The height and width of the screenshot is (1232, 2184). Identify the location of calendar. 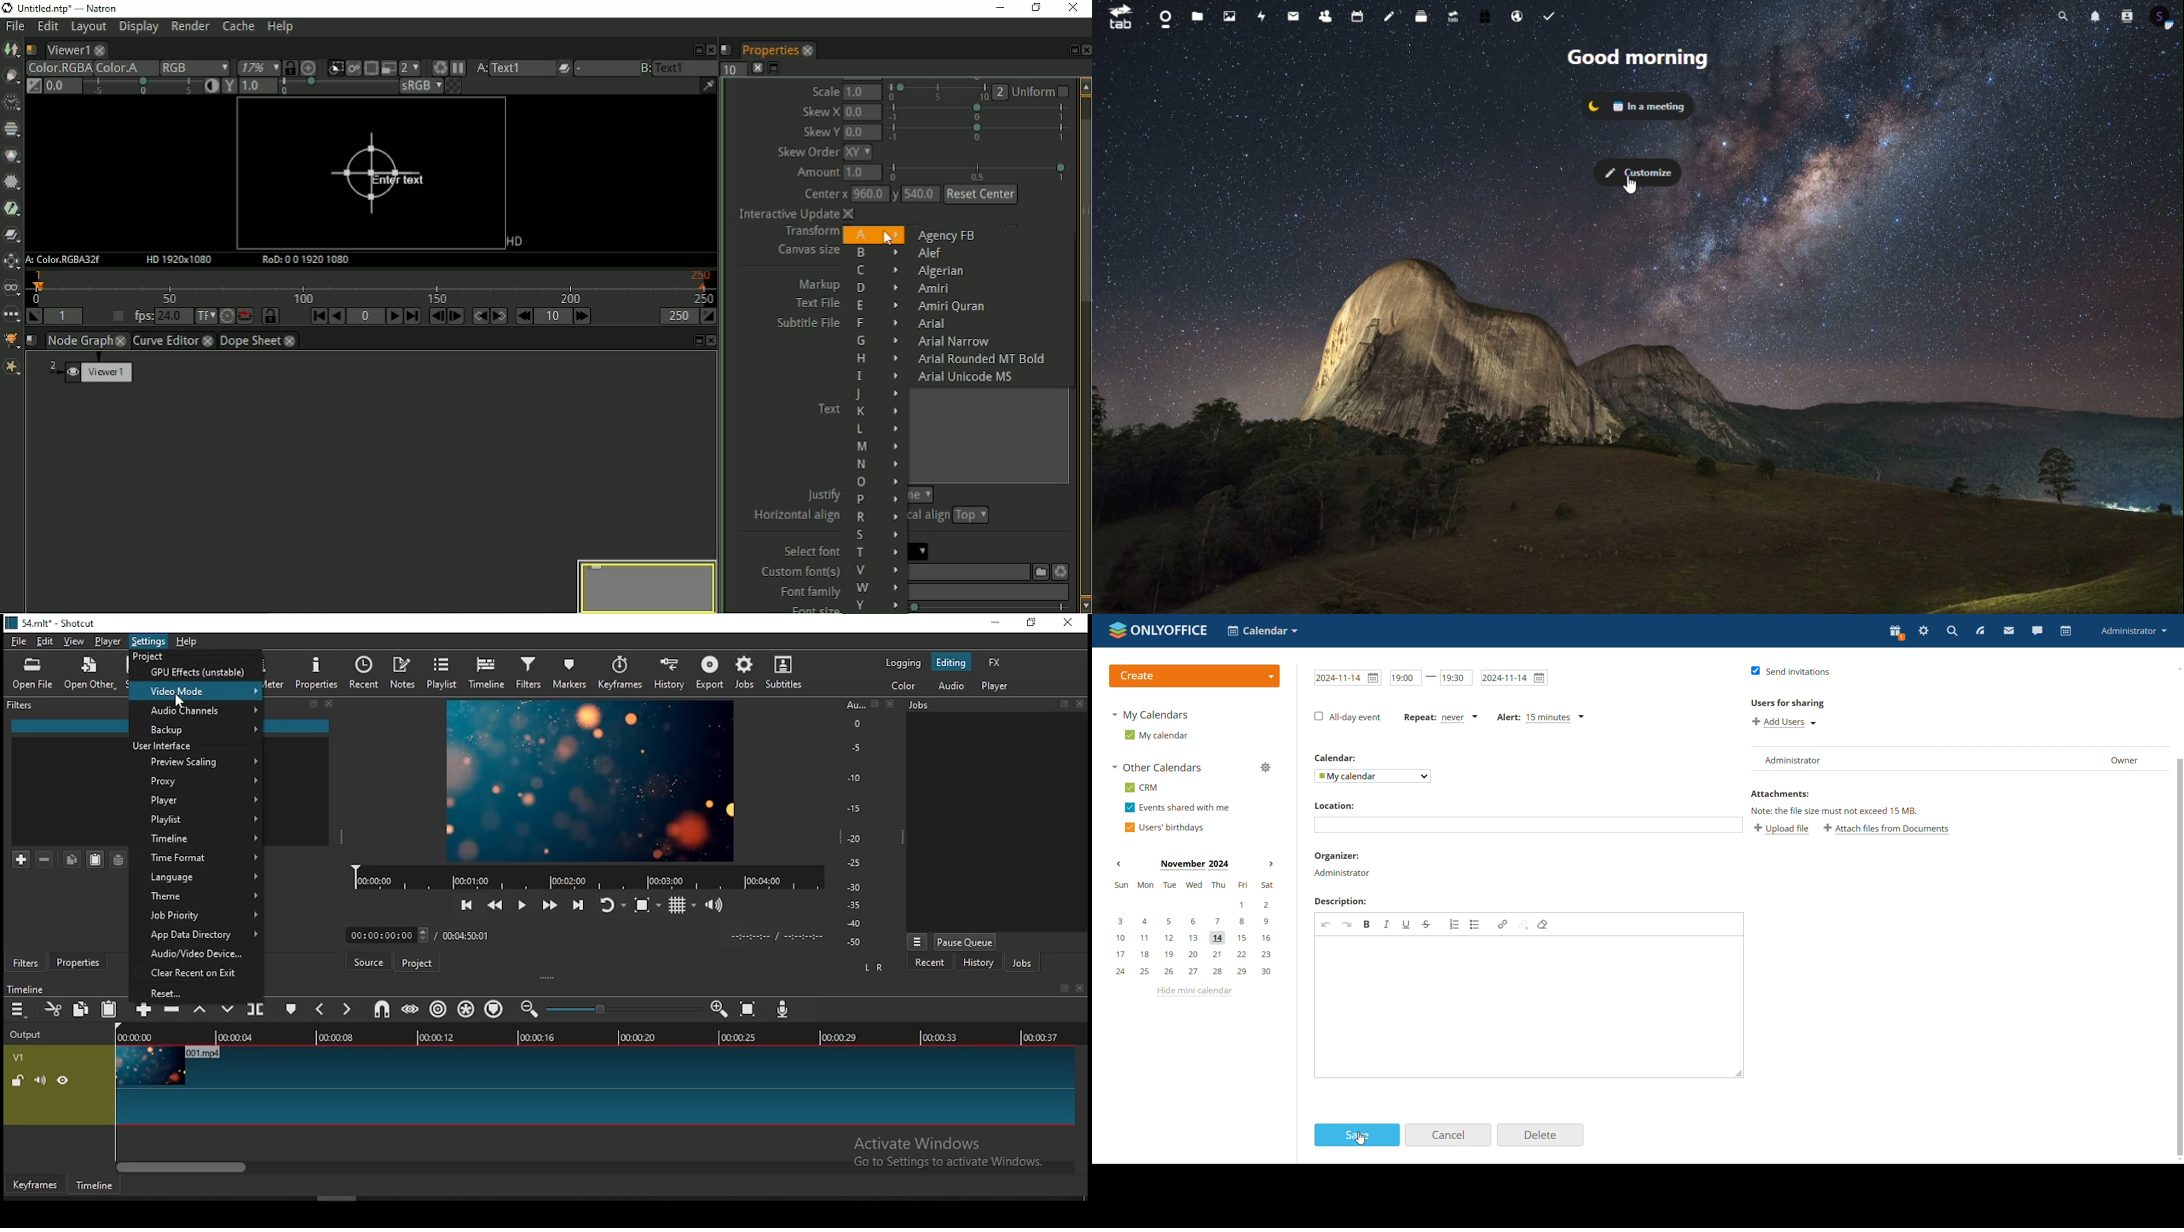
(1356, 16).